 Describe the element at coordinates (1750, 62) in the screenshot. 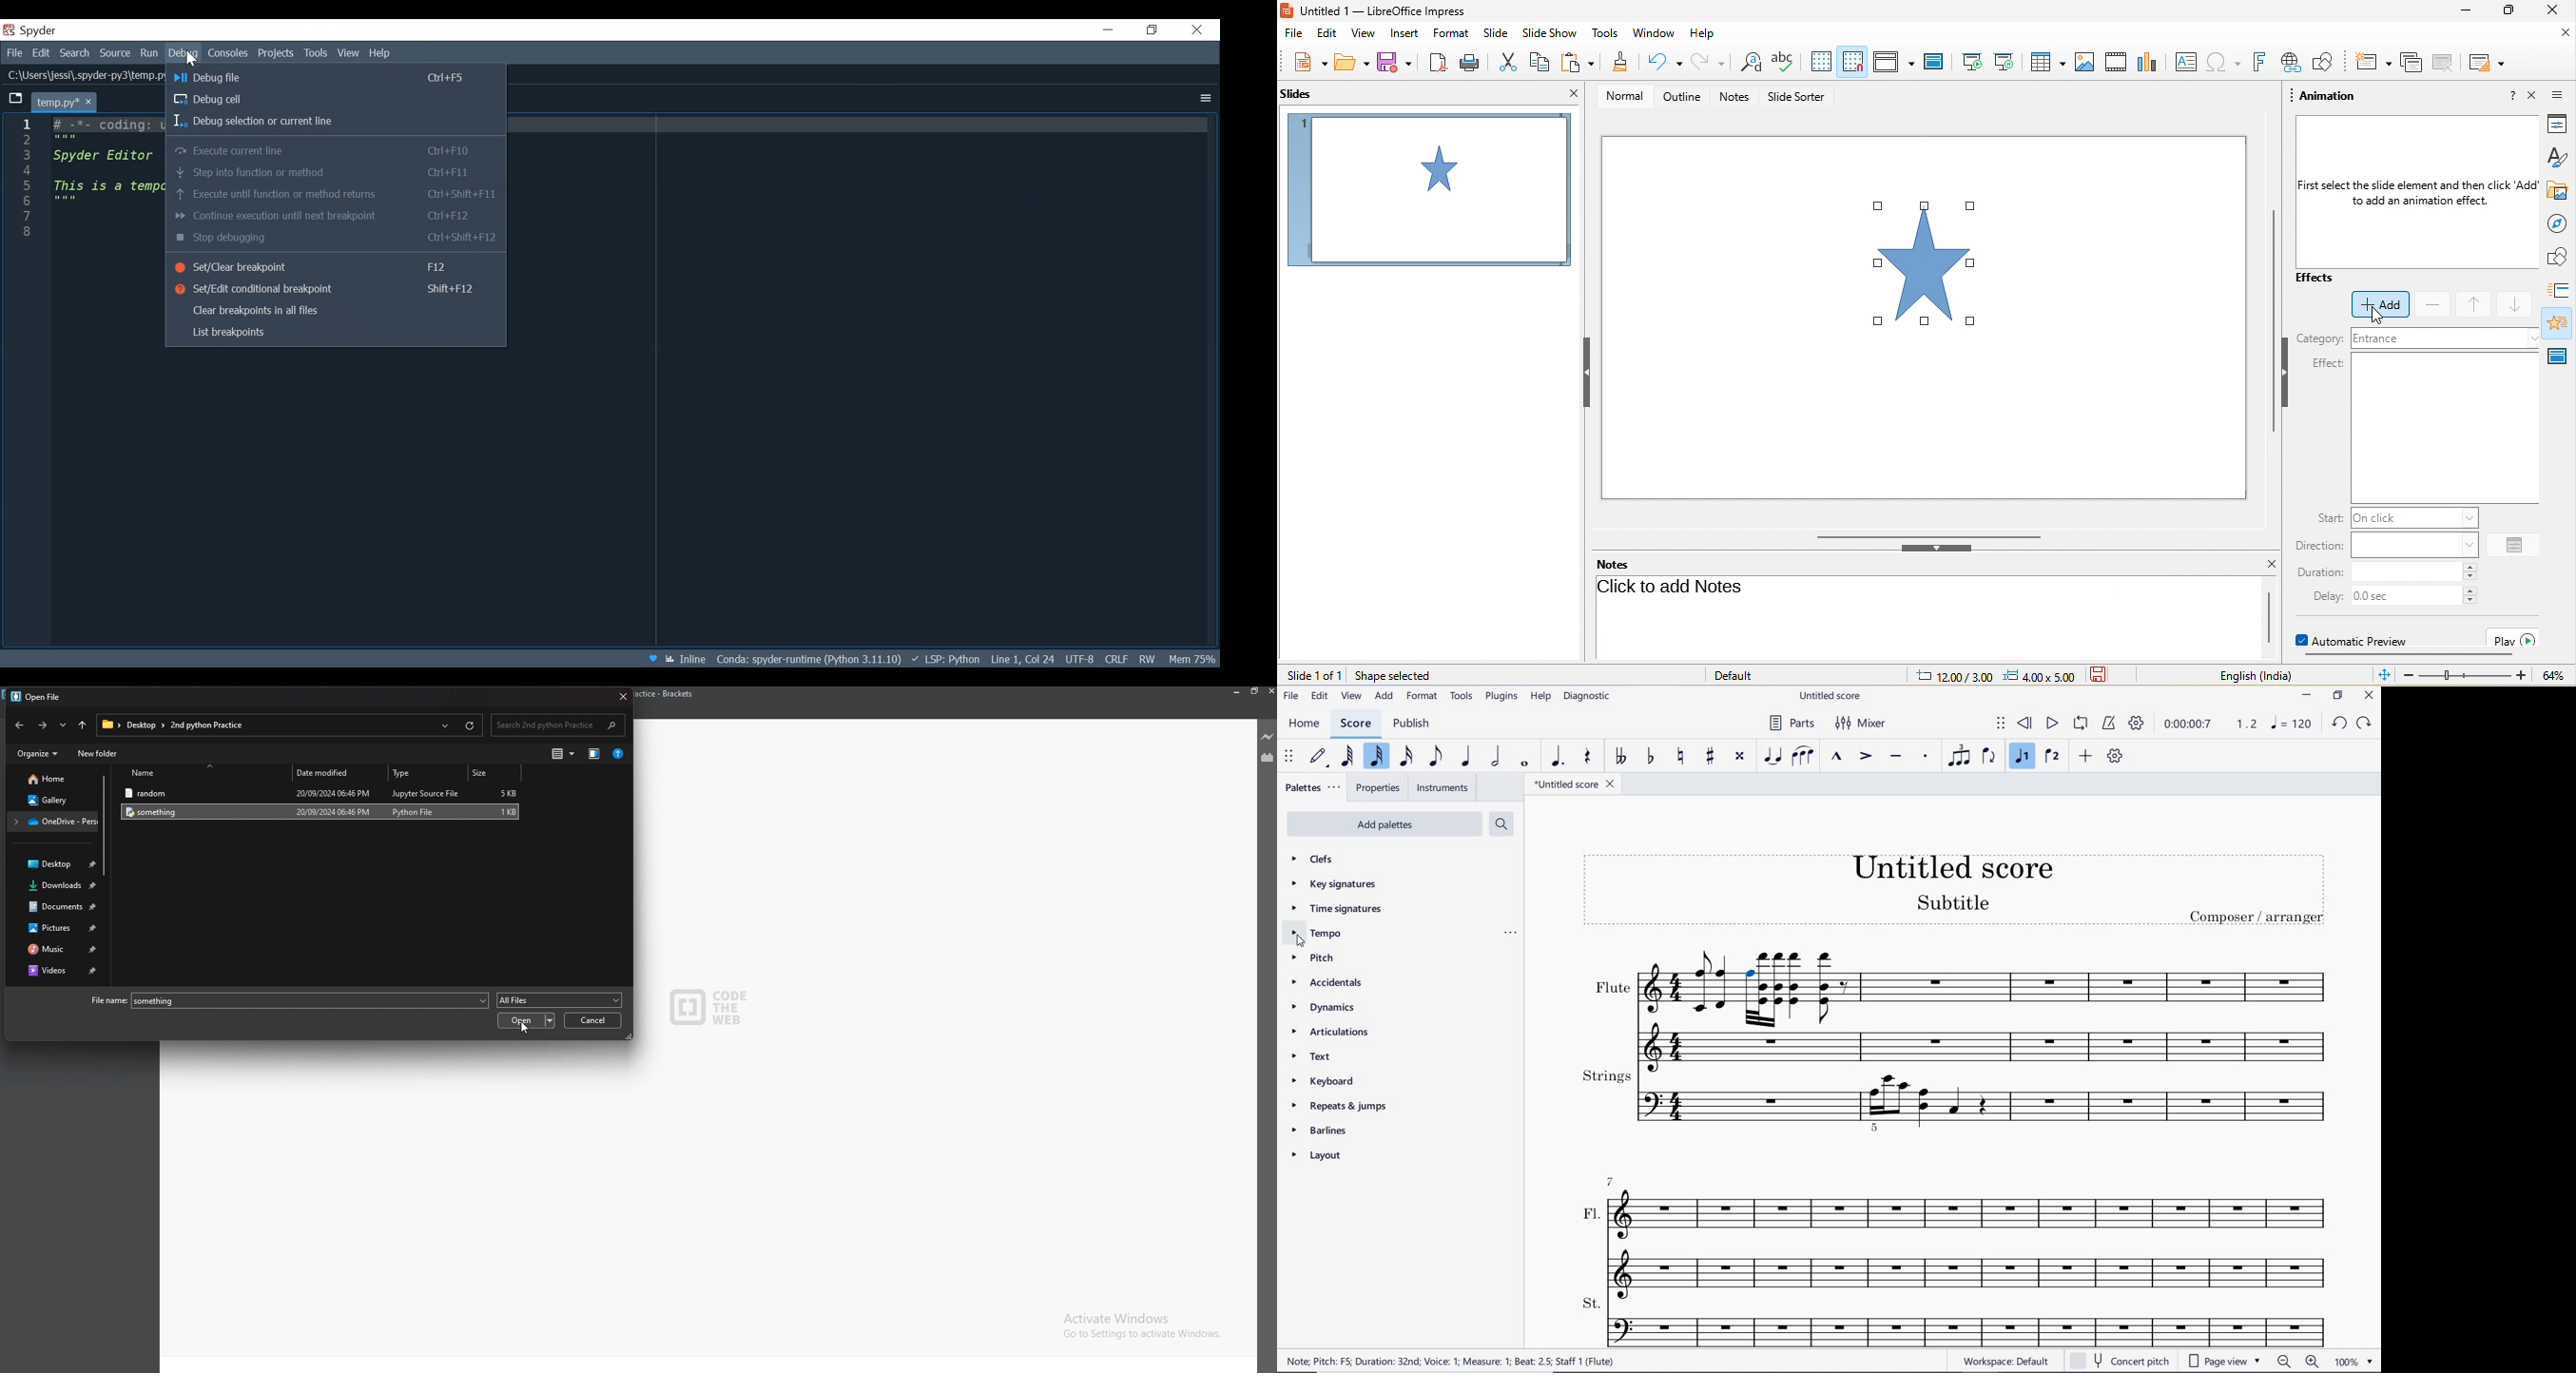

I see `find and replace` at that location.